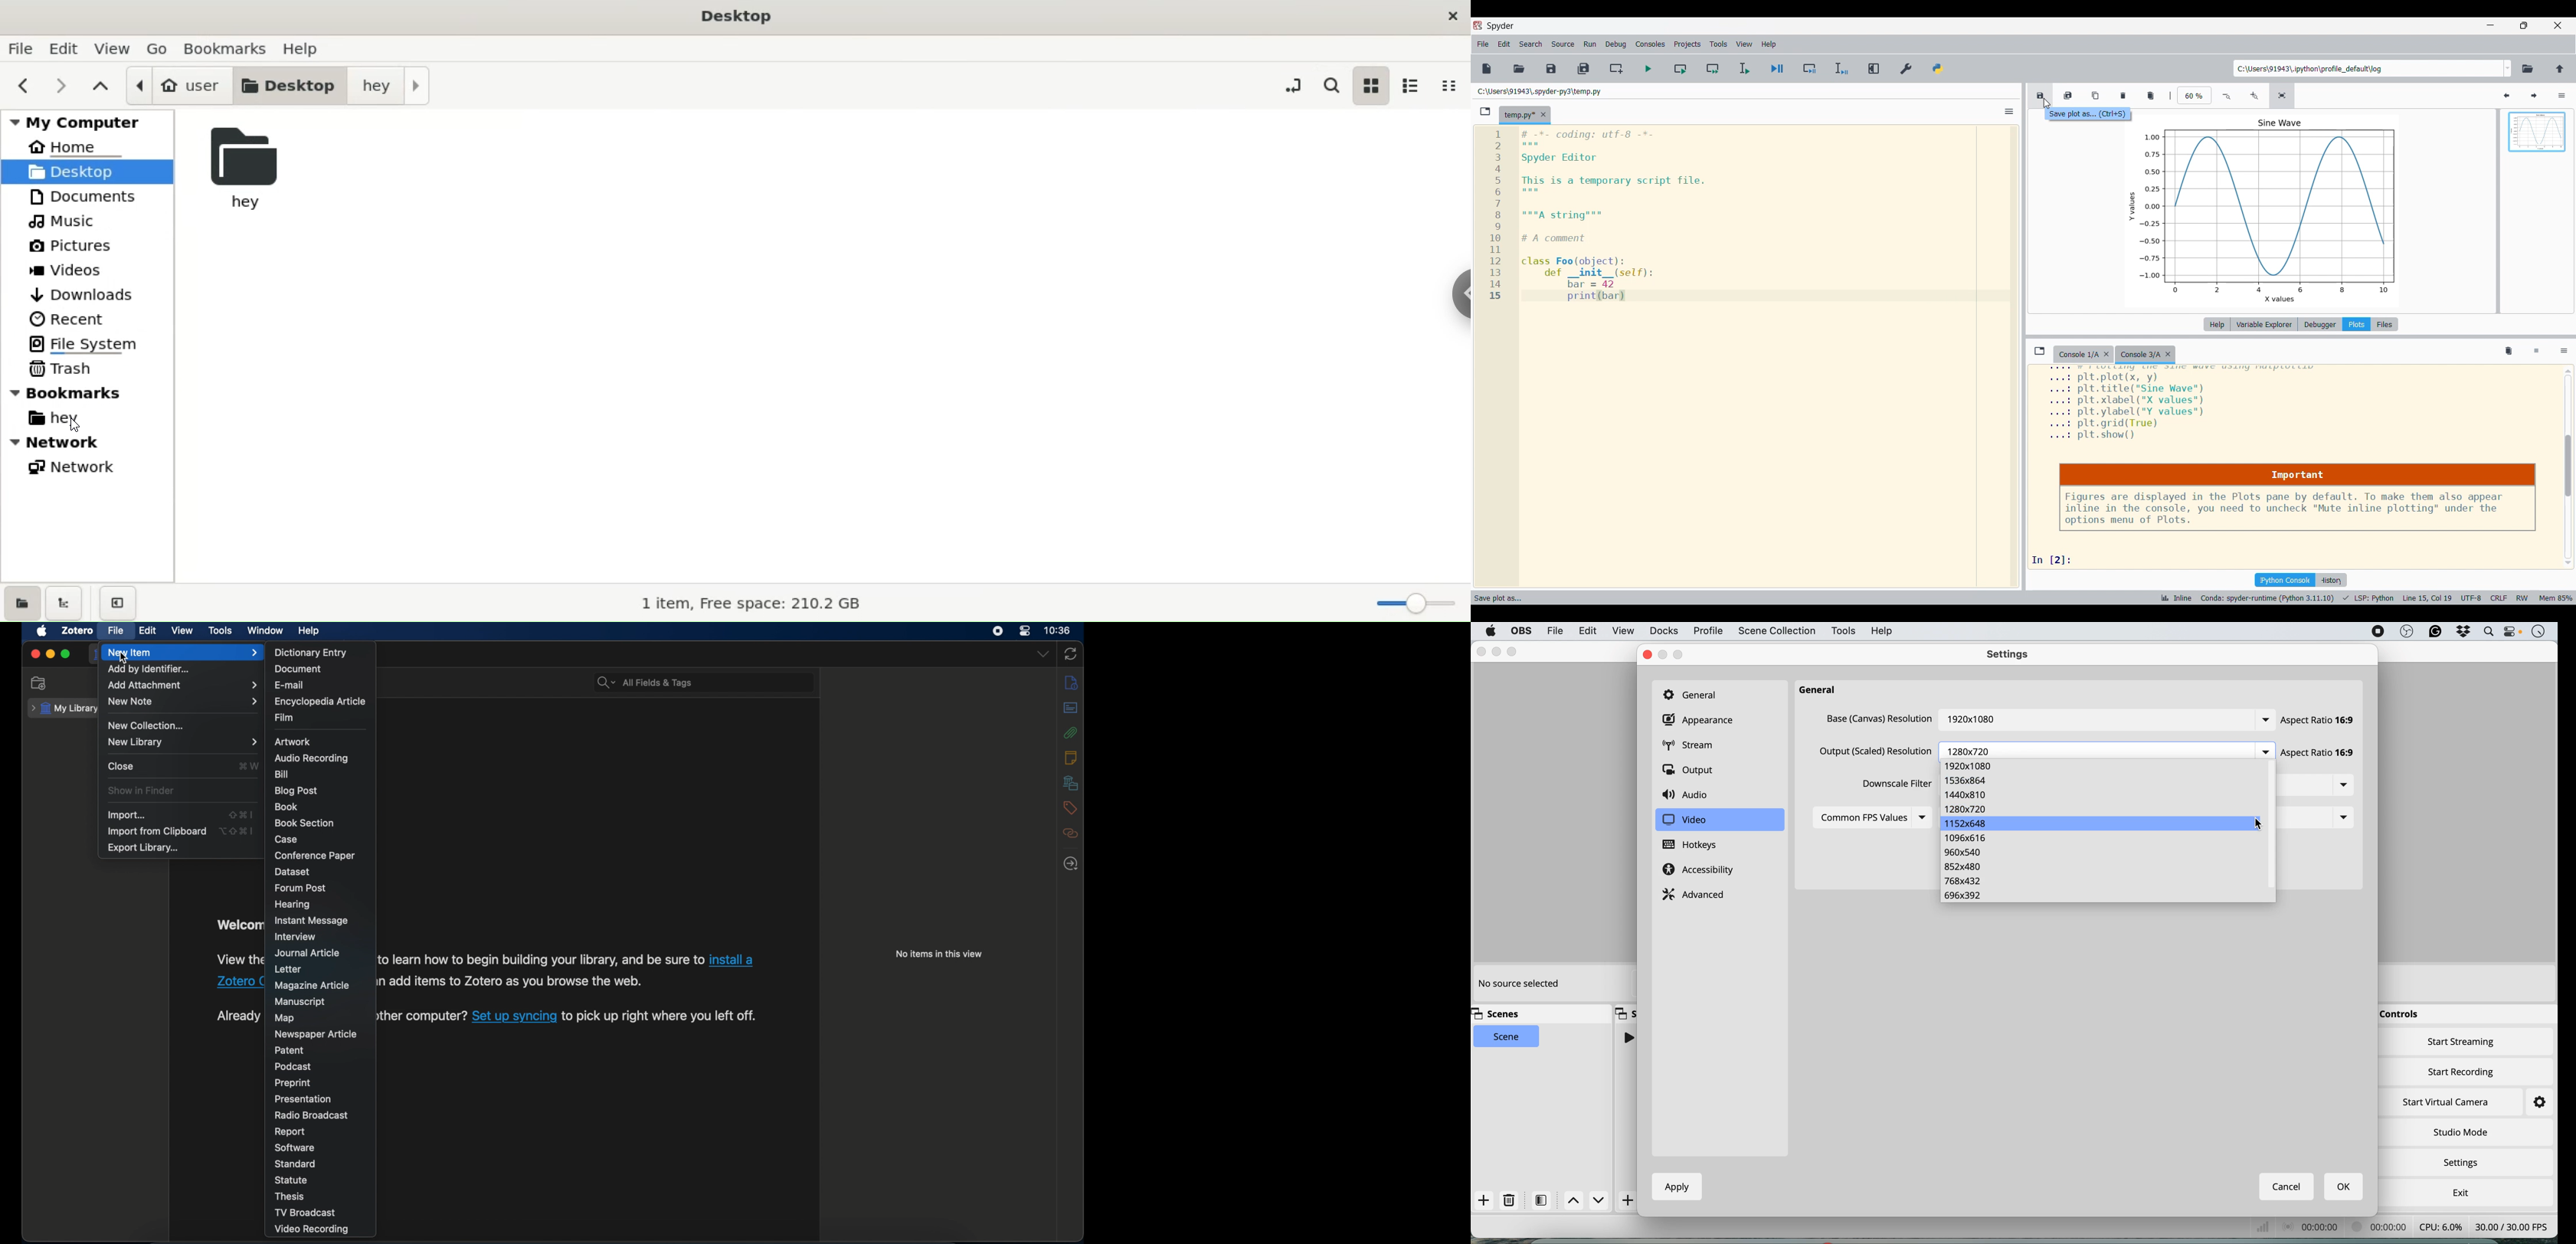 This screenshot has width=2576, height=1260. Describe the element at coordinates (1664, 631) in the screenshot. I see `docks` at that location.